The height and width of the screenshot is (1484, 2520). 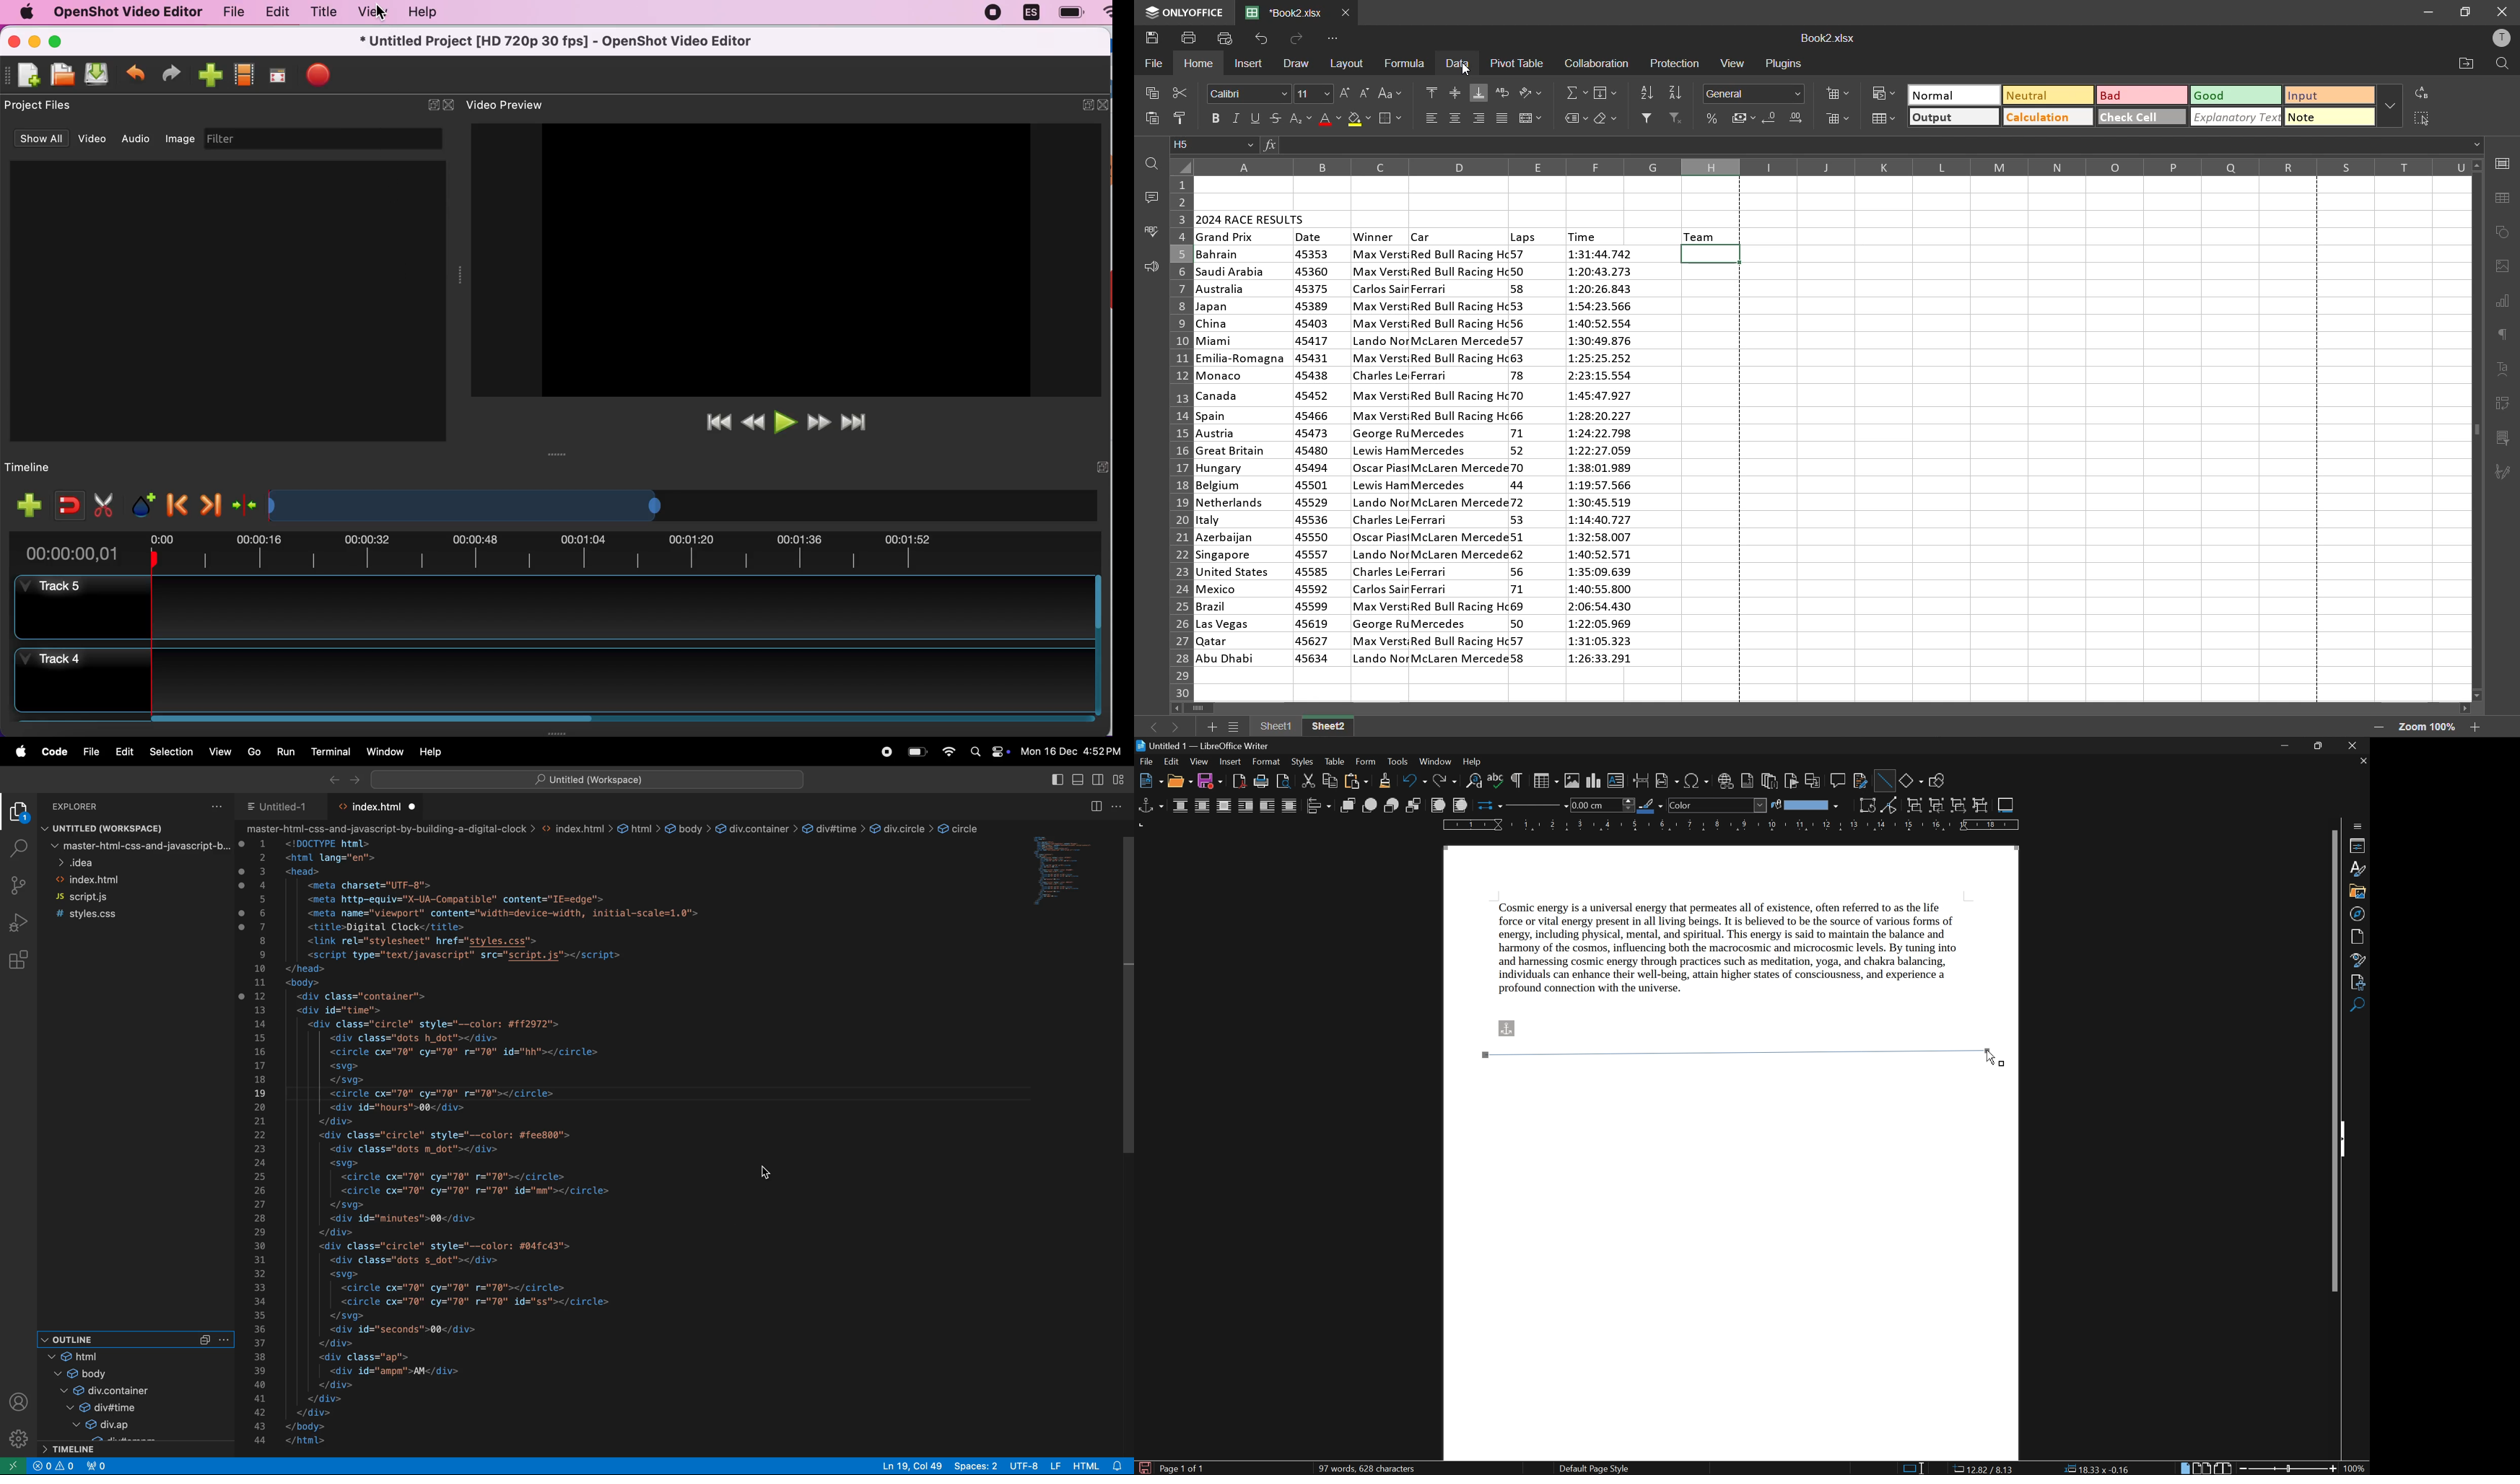 What do you see at coordinates (2503, 233) in the screenshot?
I see `shapes` at bounding box center [2503, 233].